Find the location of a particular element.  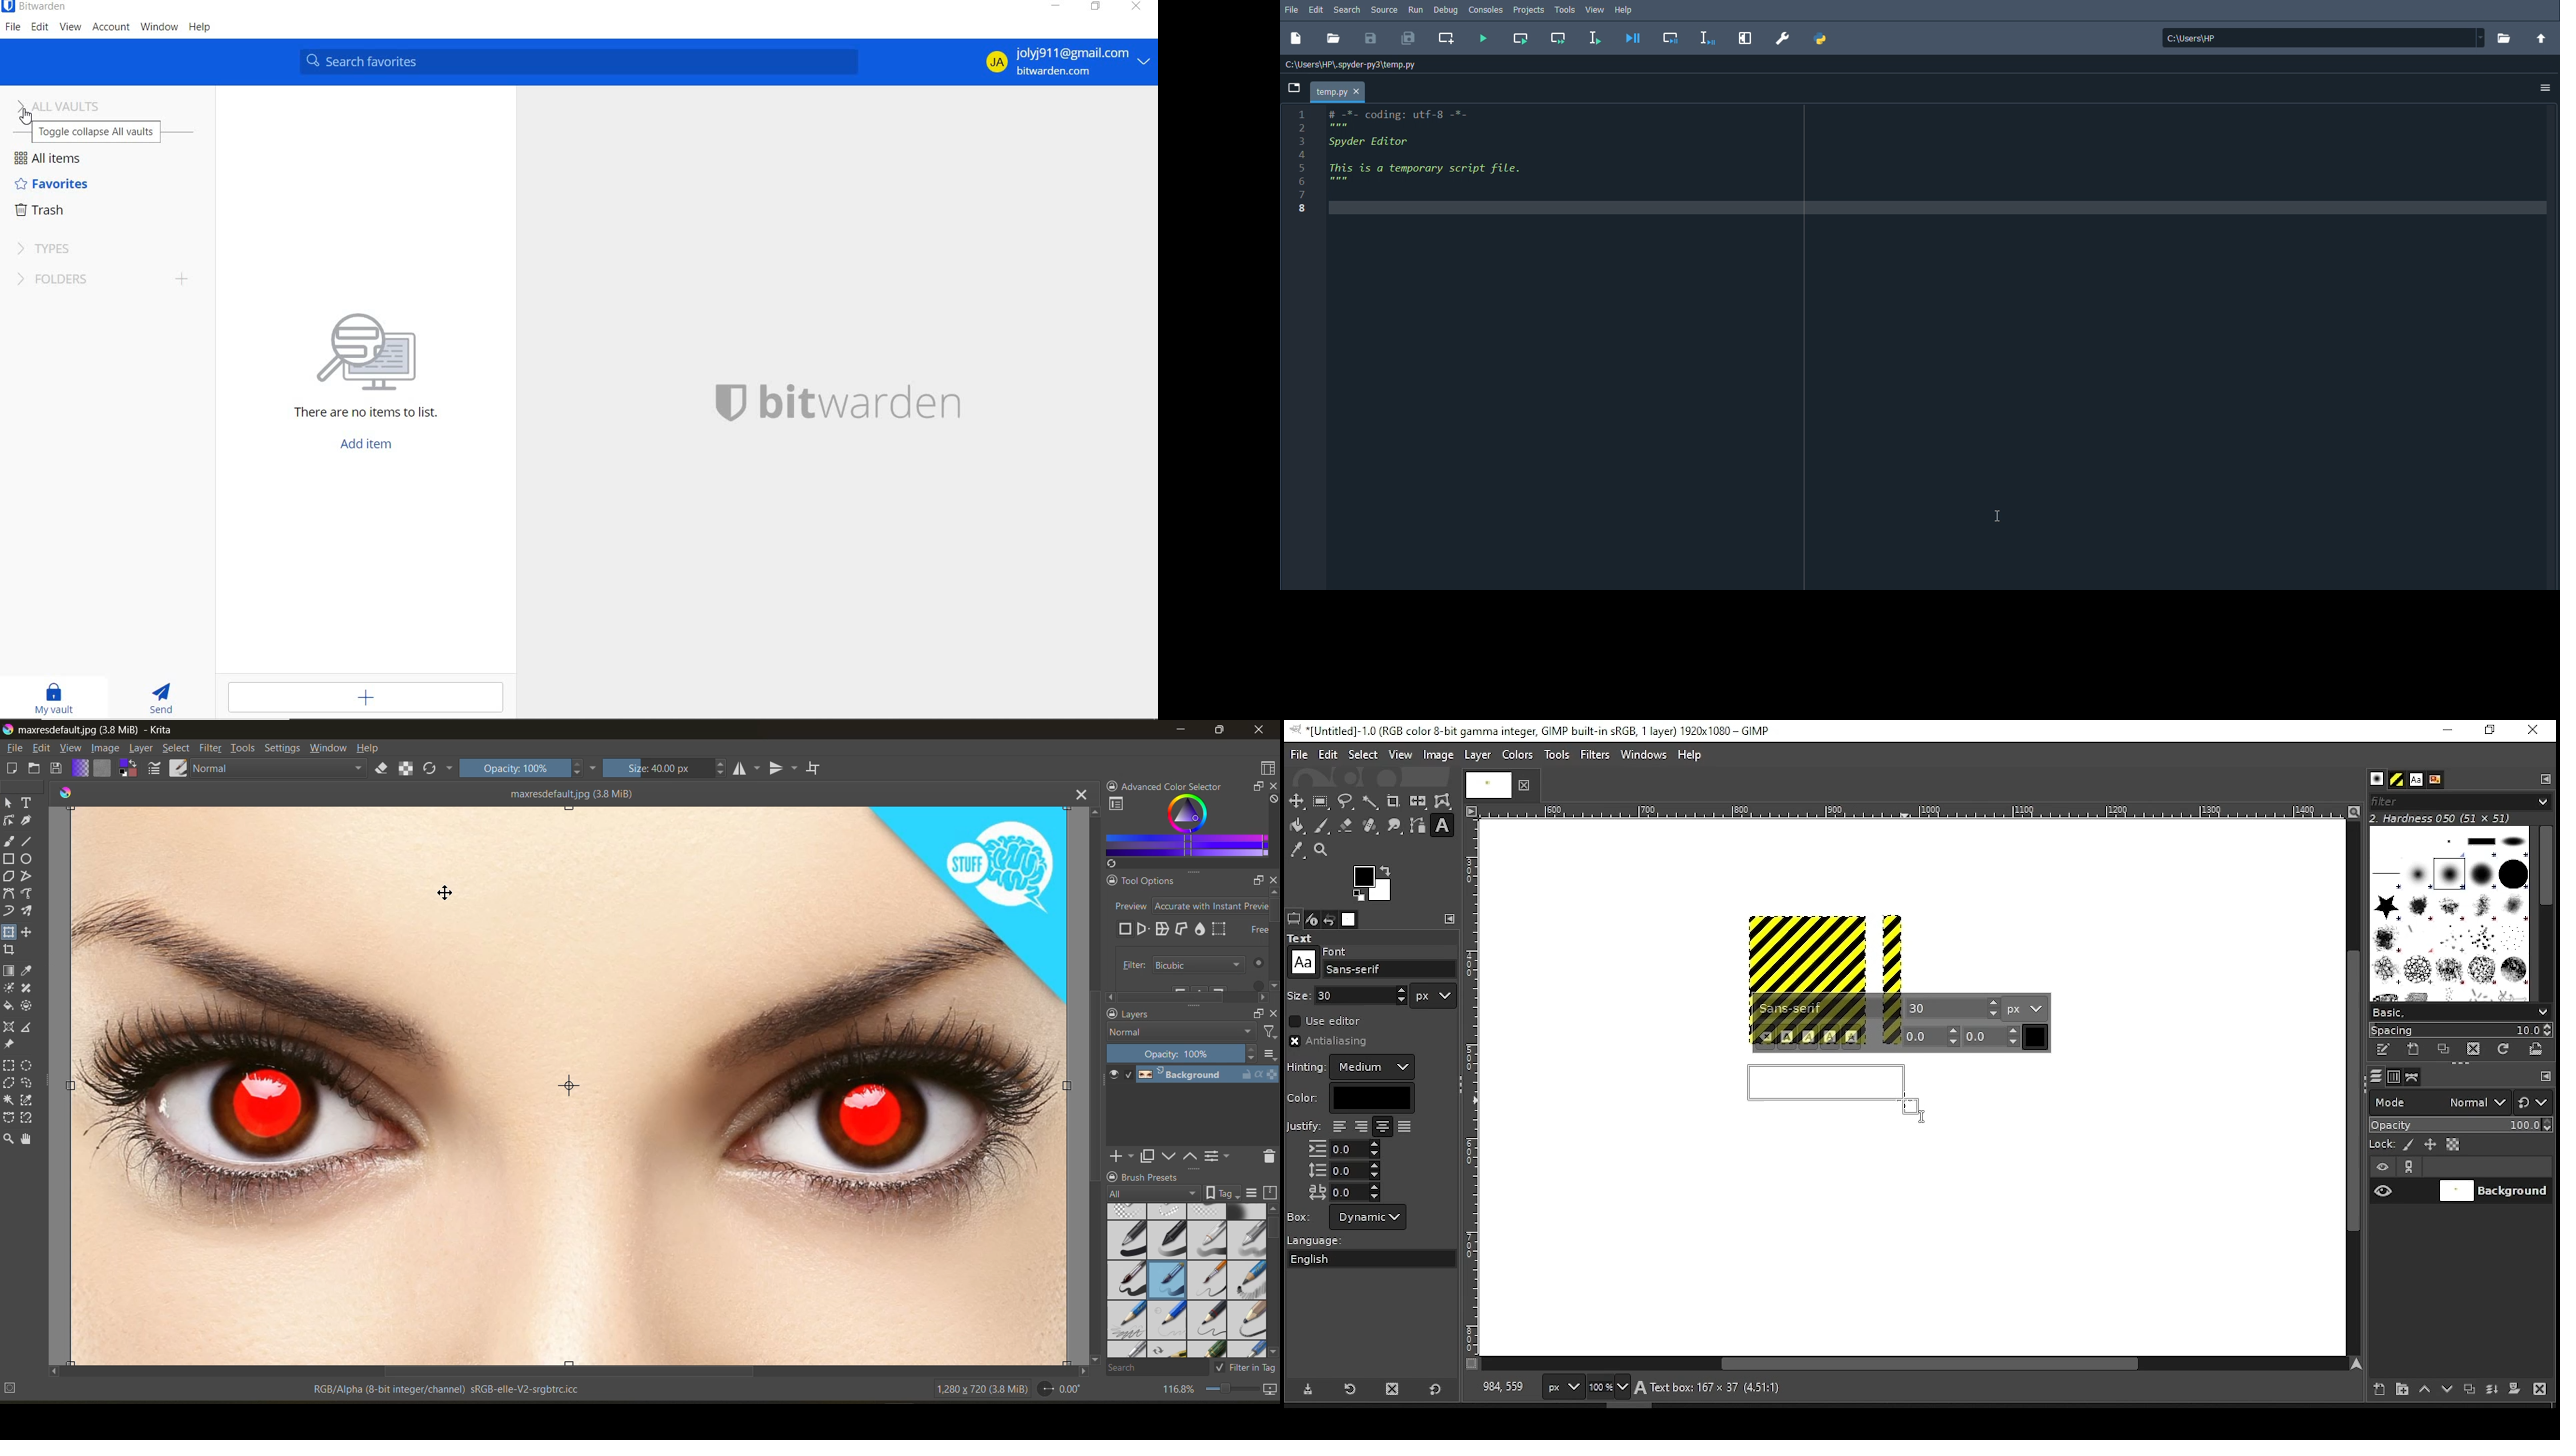

Run is located at coordinates (1416, 9).